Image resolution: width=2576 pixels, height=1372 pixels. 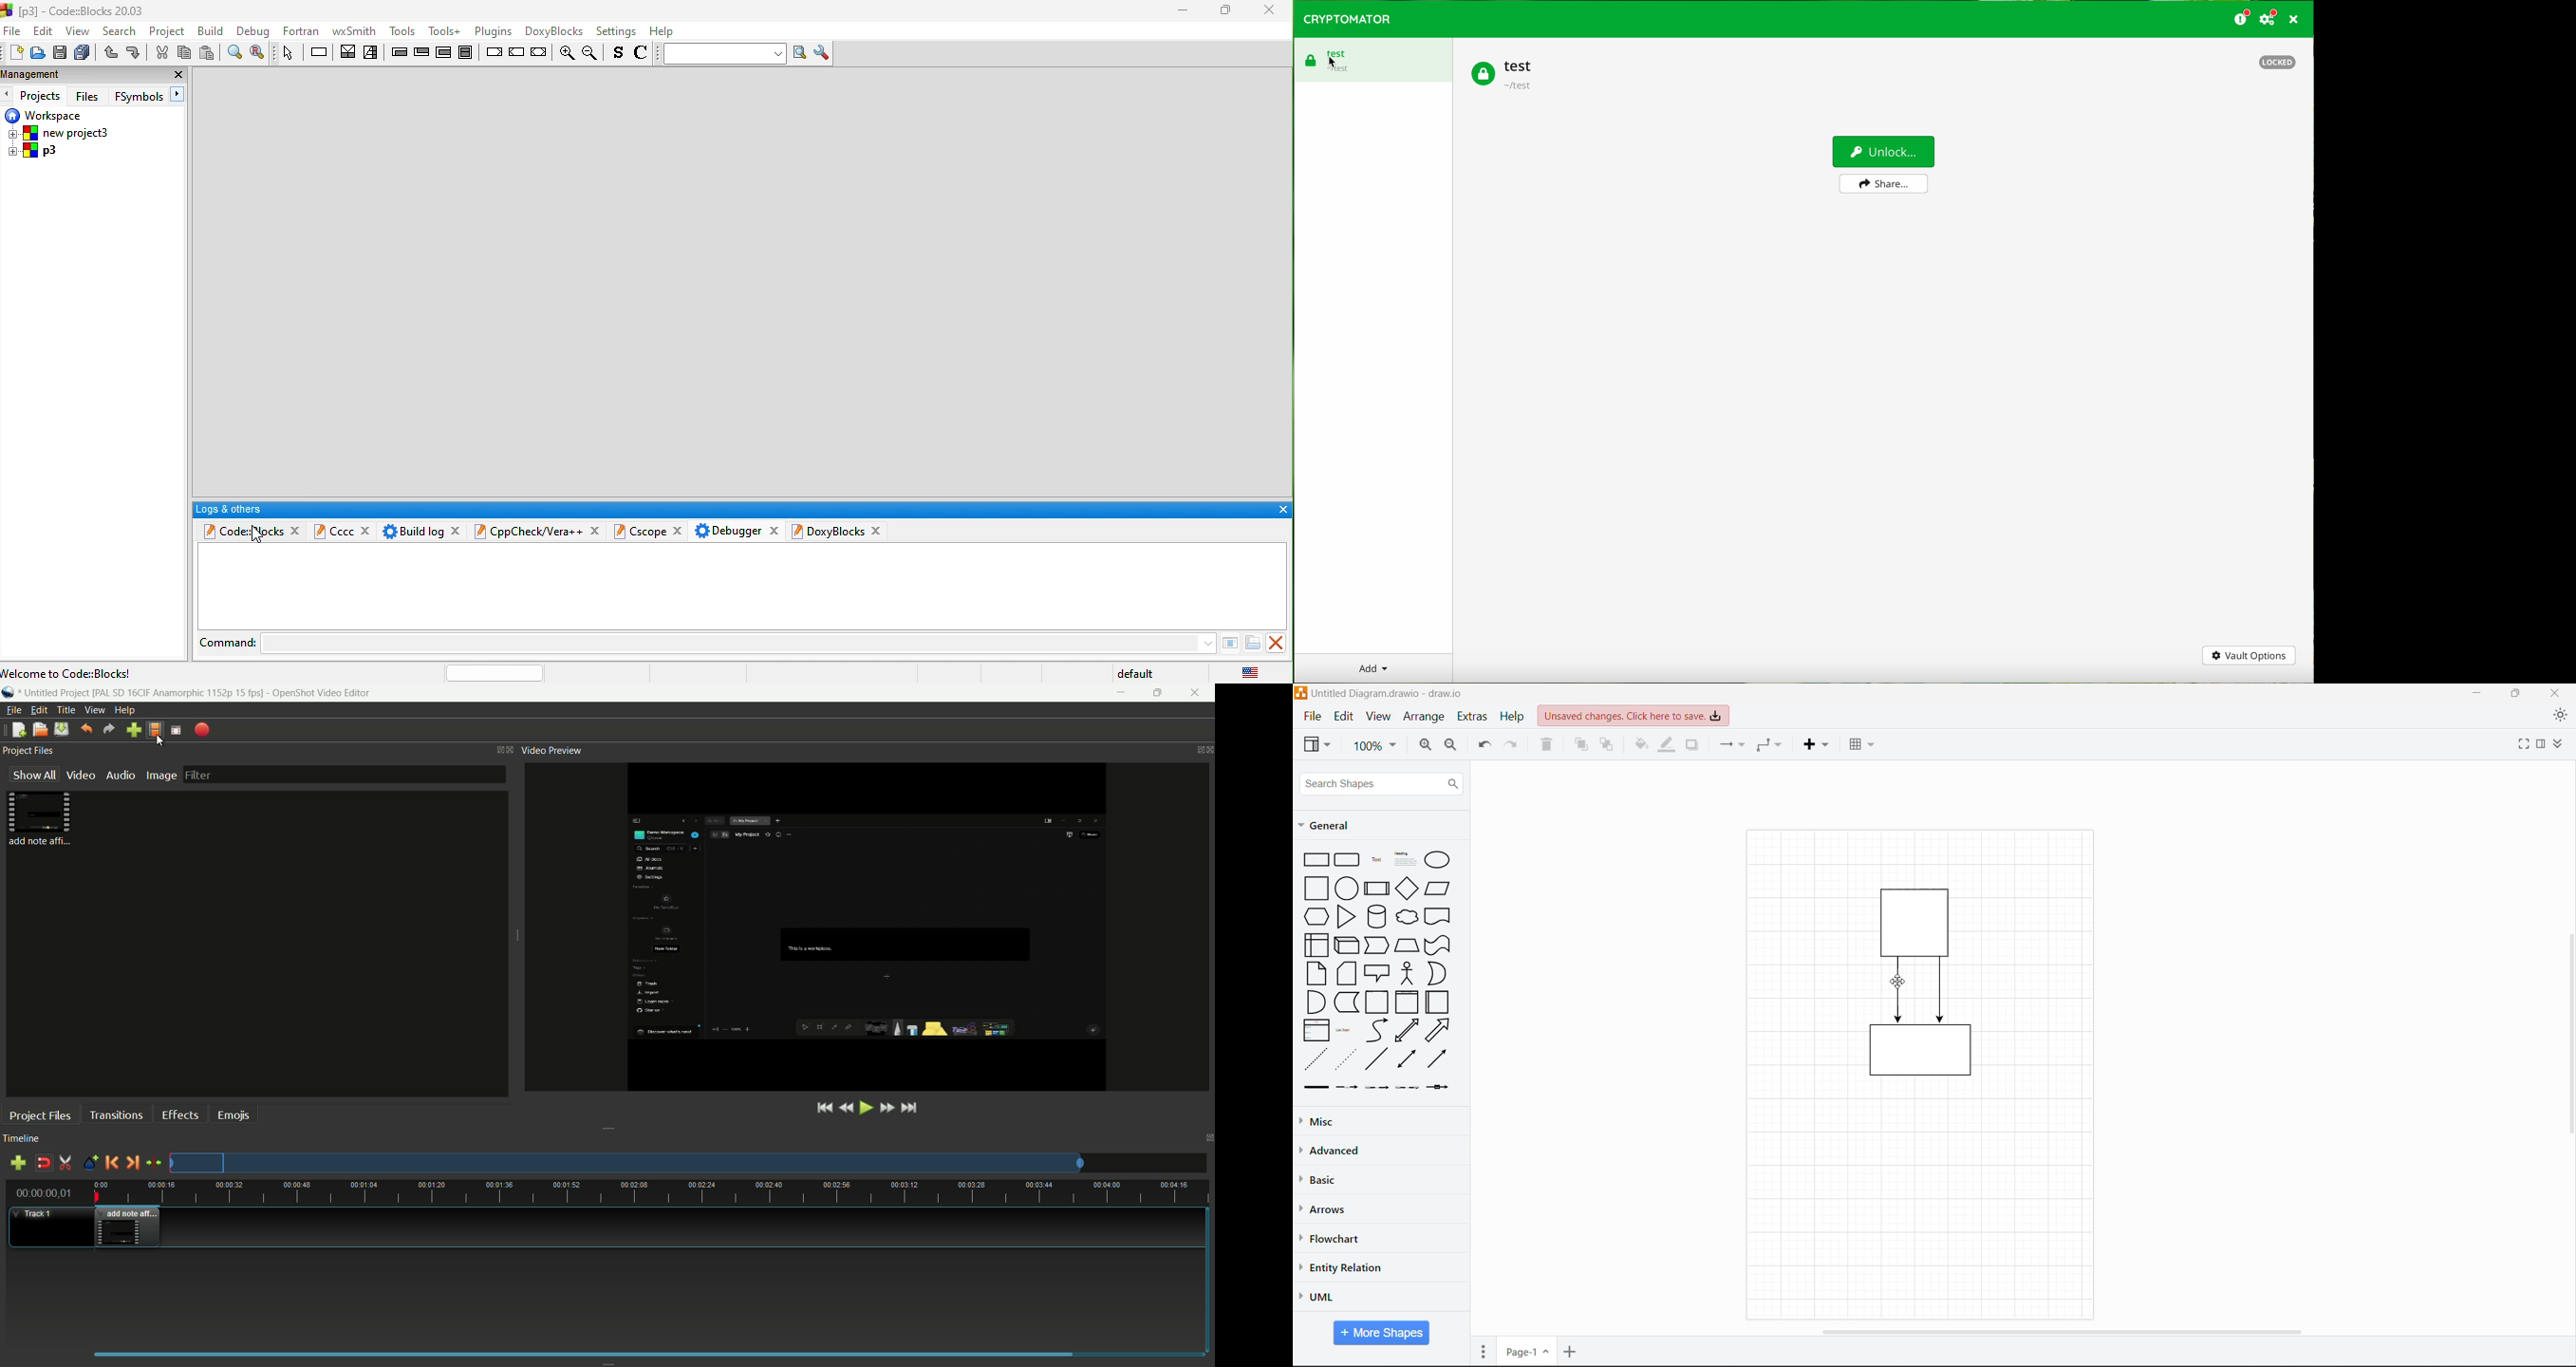 I want to click on tools, so click(x=401, y=28).